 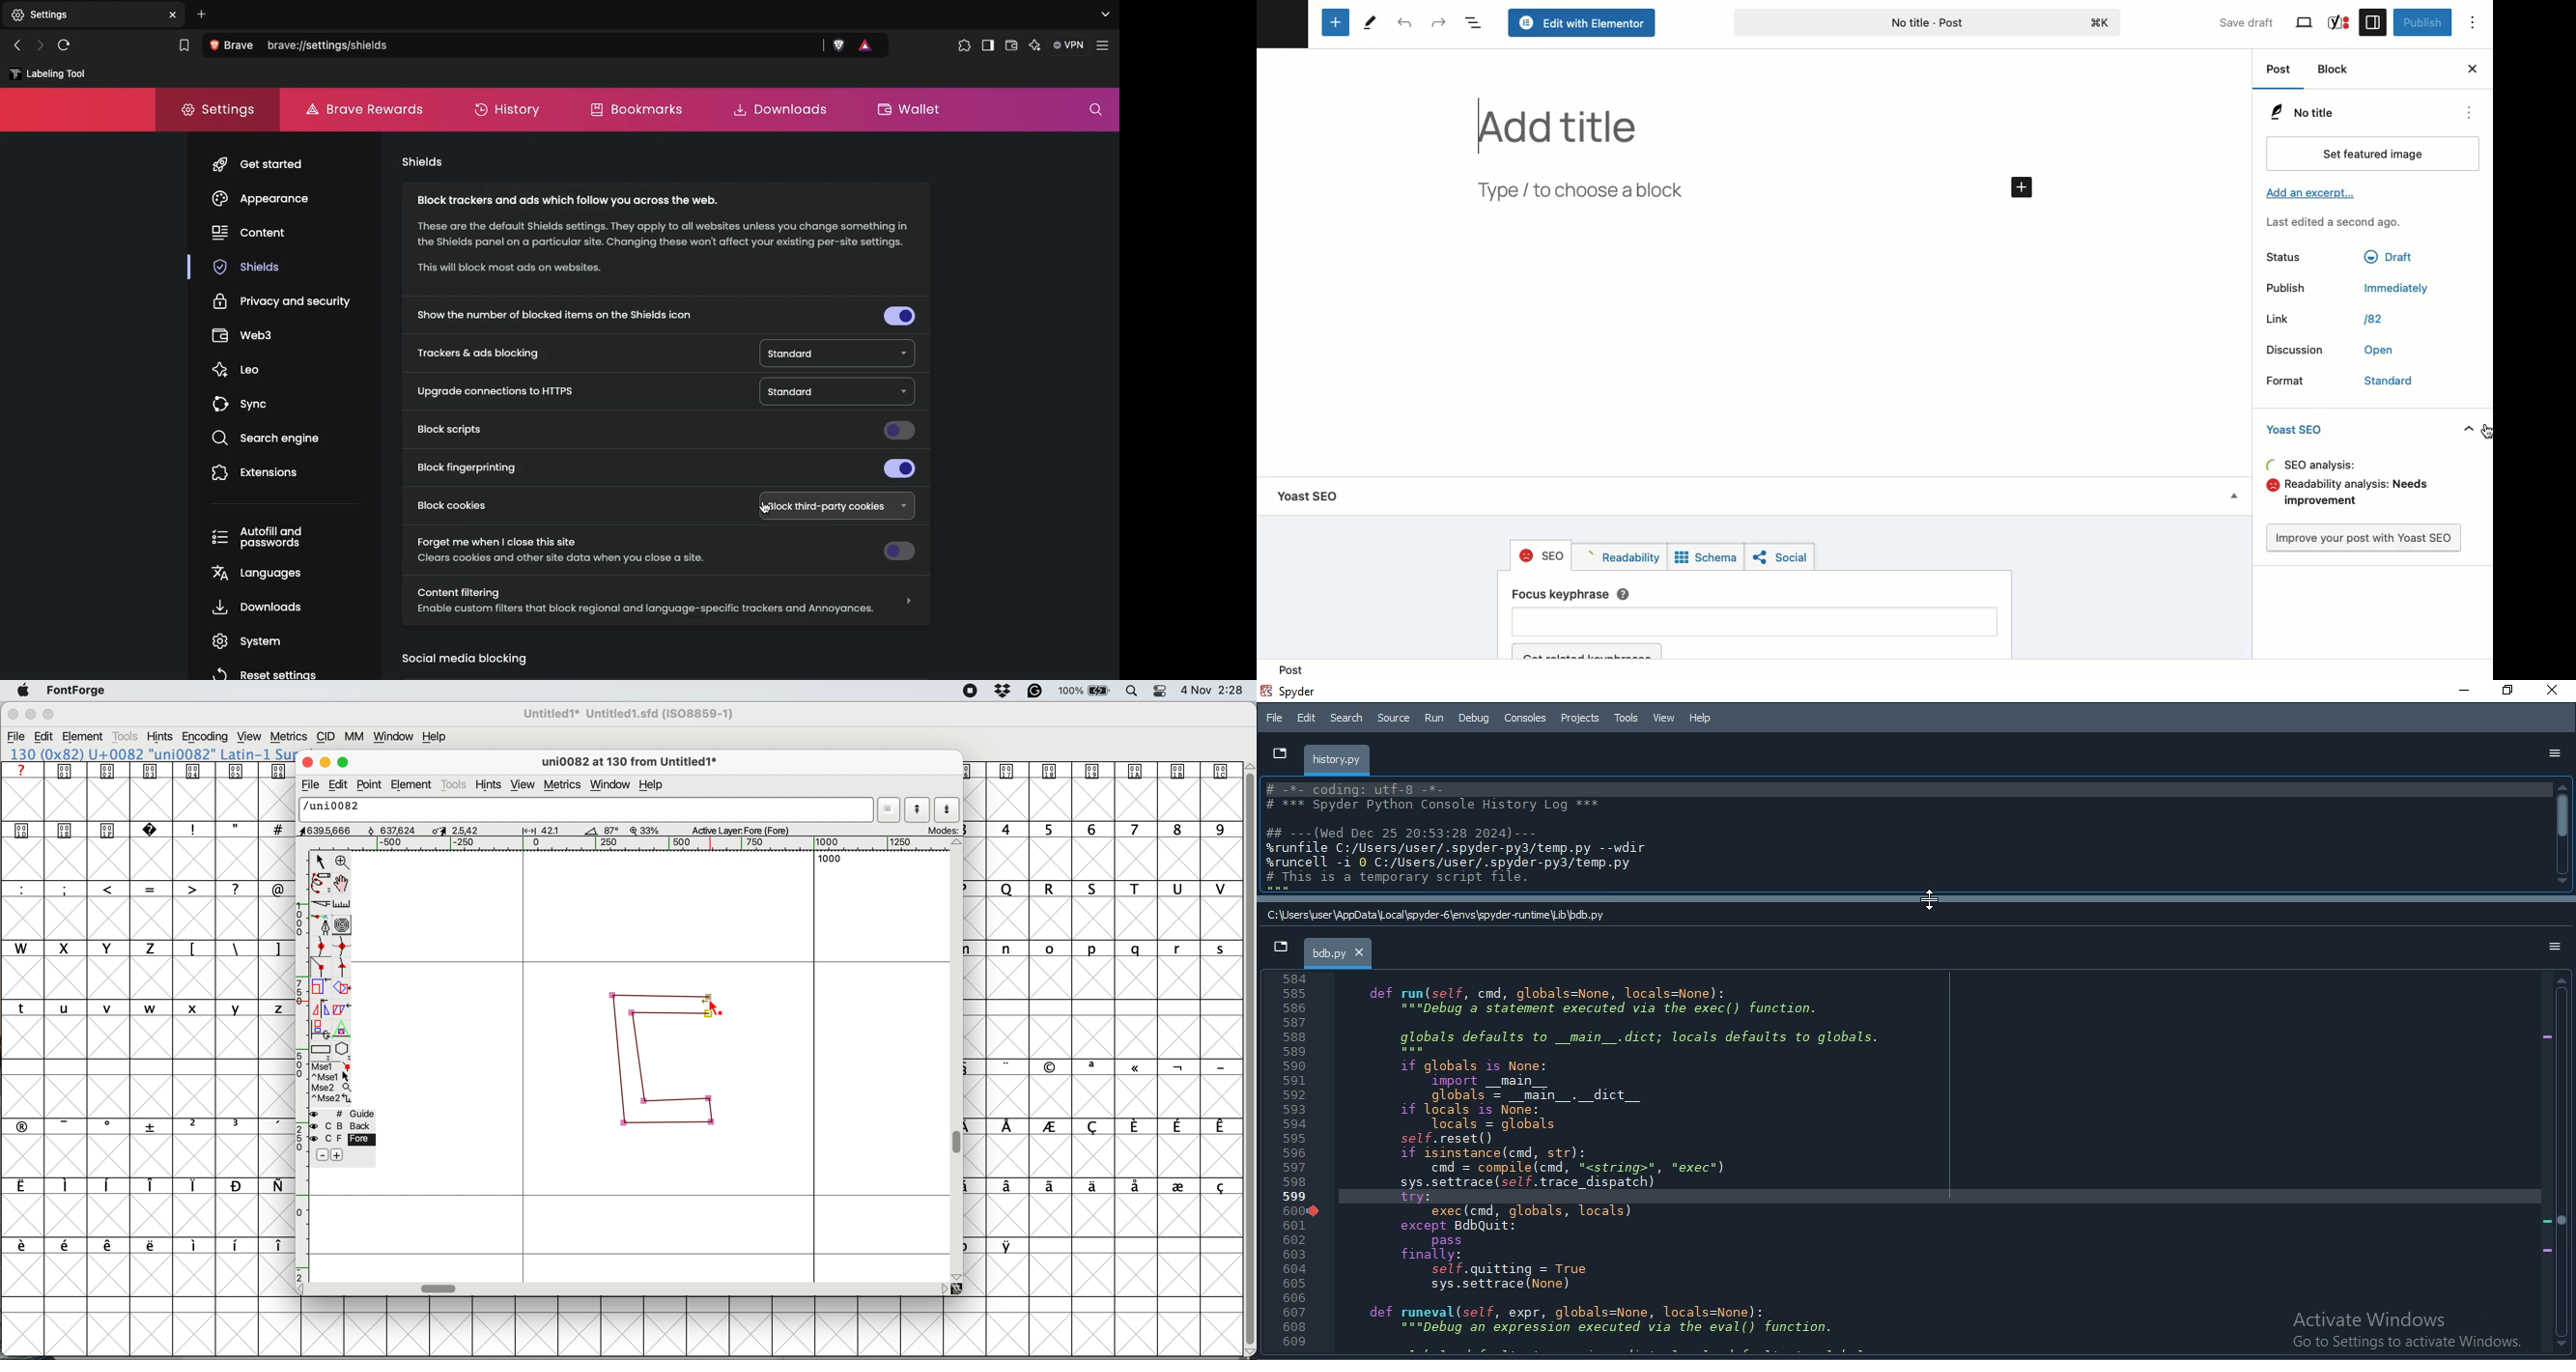 What do you see at coordinates (523, 785) in the screenshot?
I see `view` at bounding box center [523, 785].